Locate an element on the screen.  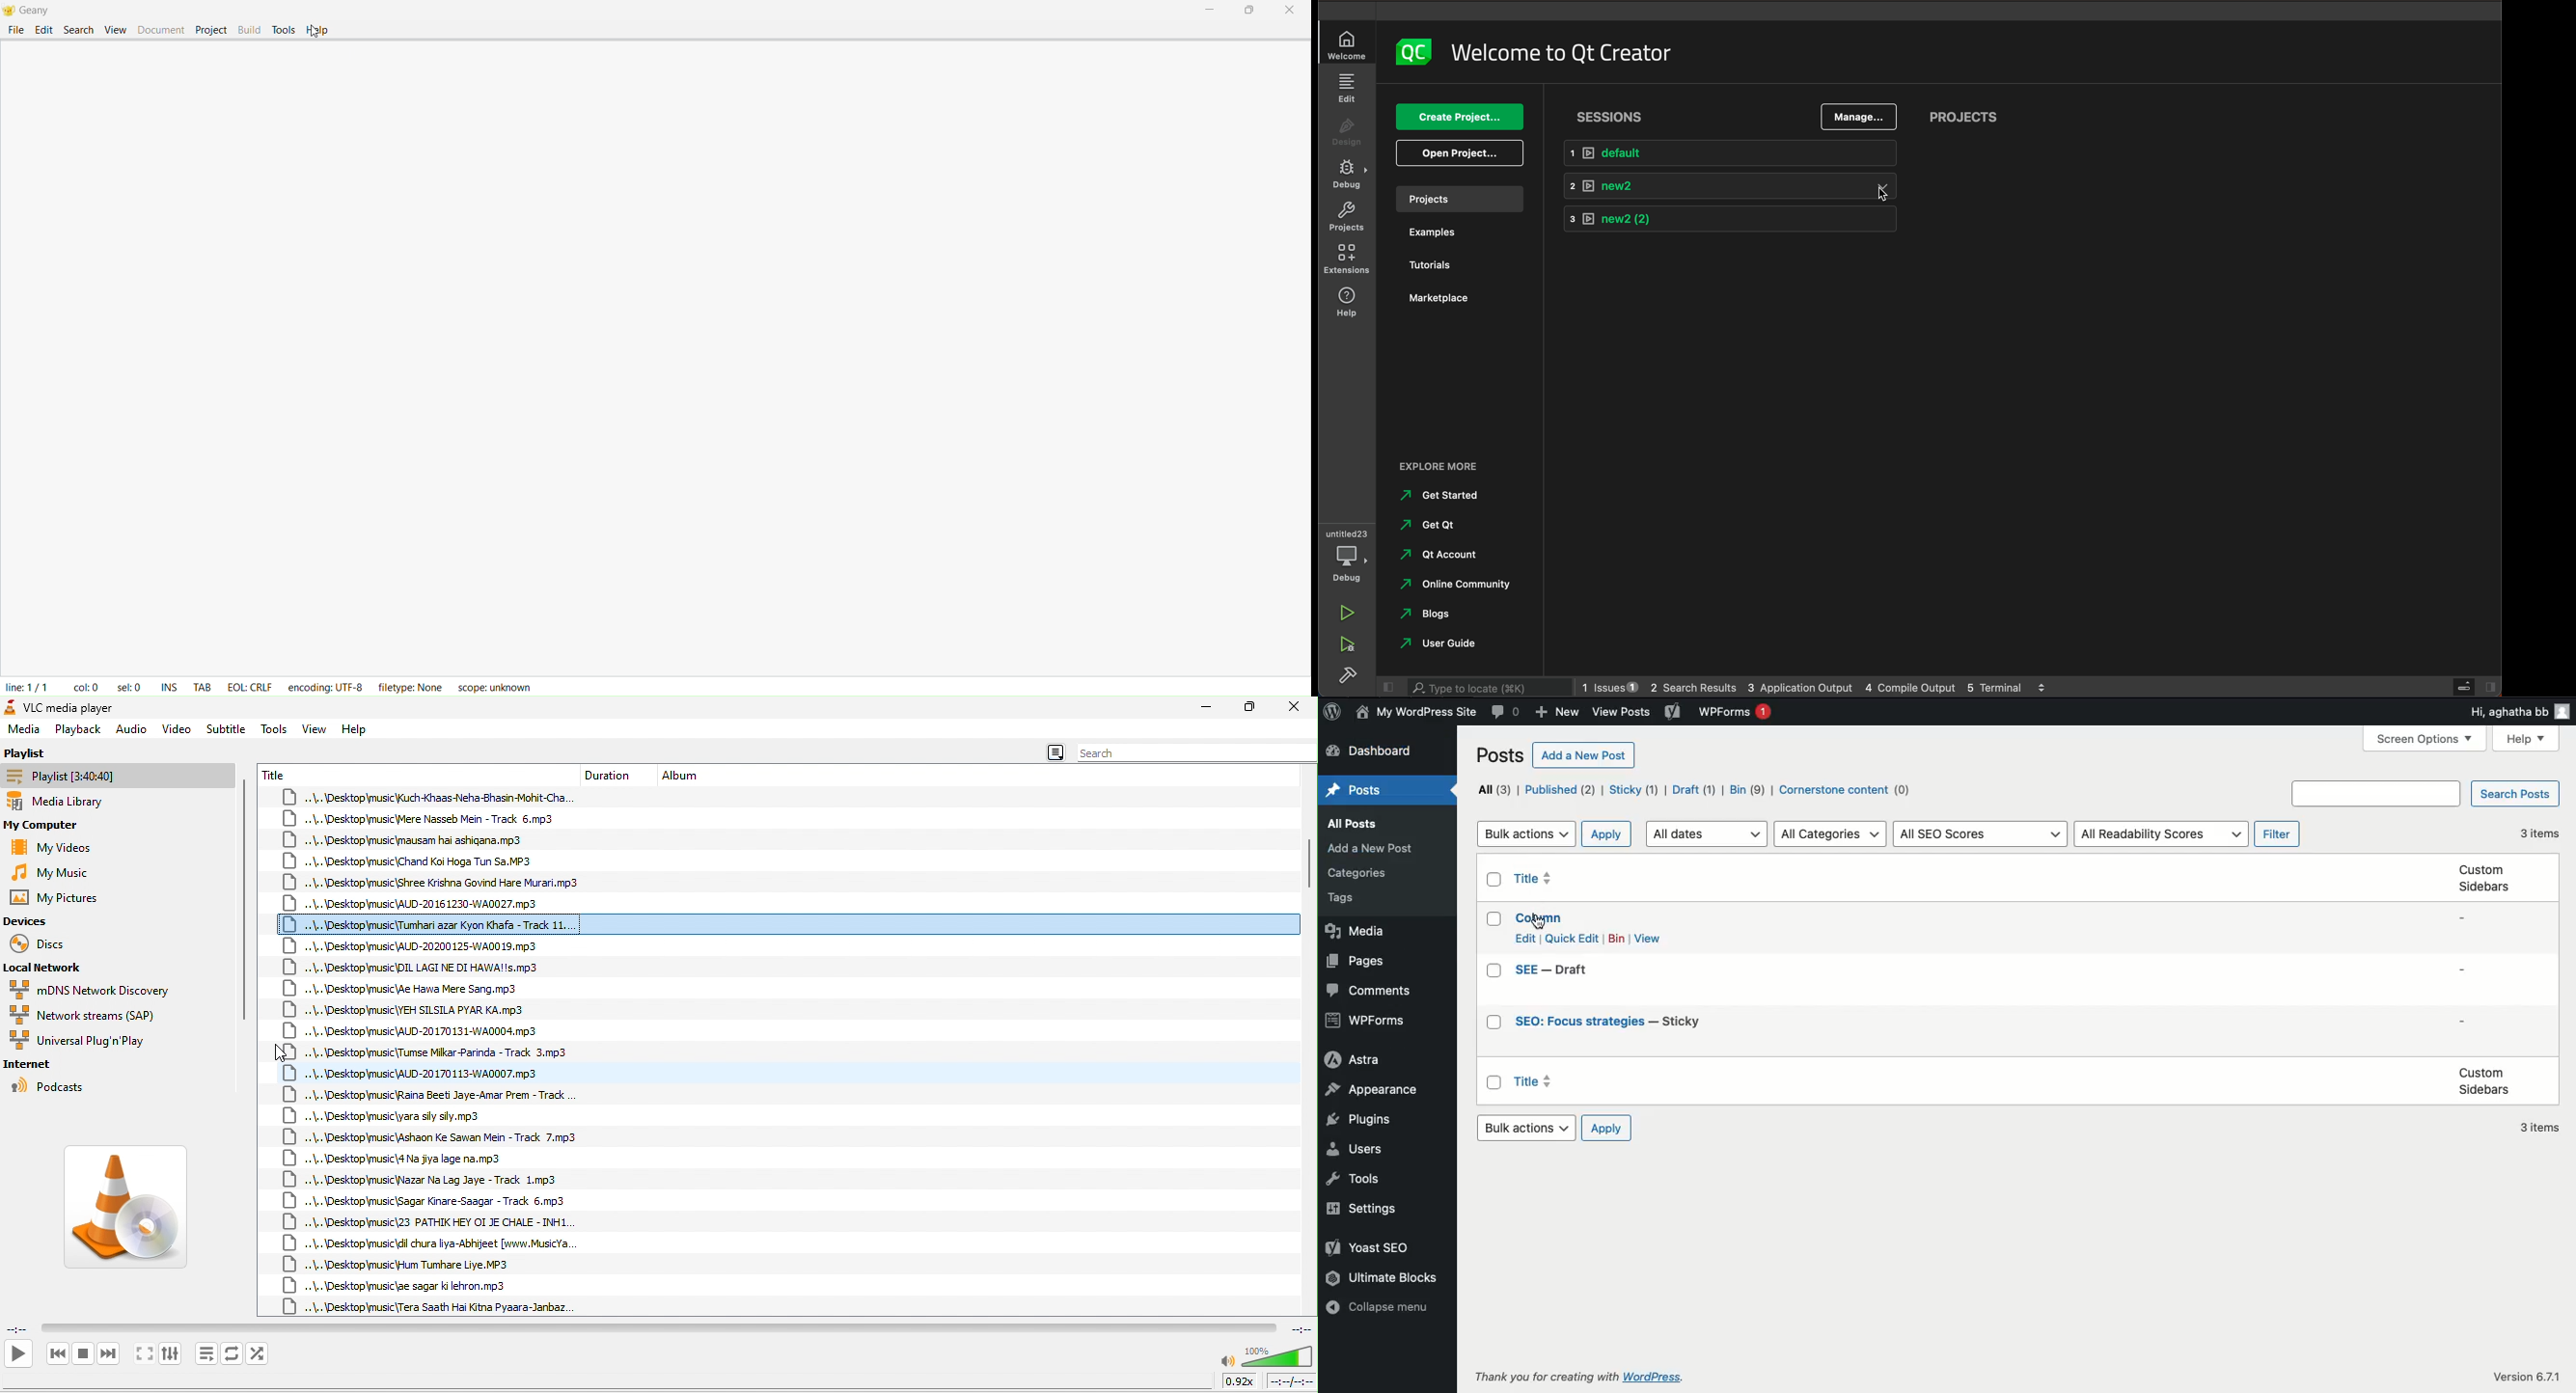
\..\Desktopmusic\Ae Hawa Mere Sang.mp3 is located at coordinates (405, 988).